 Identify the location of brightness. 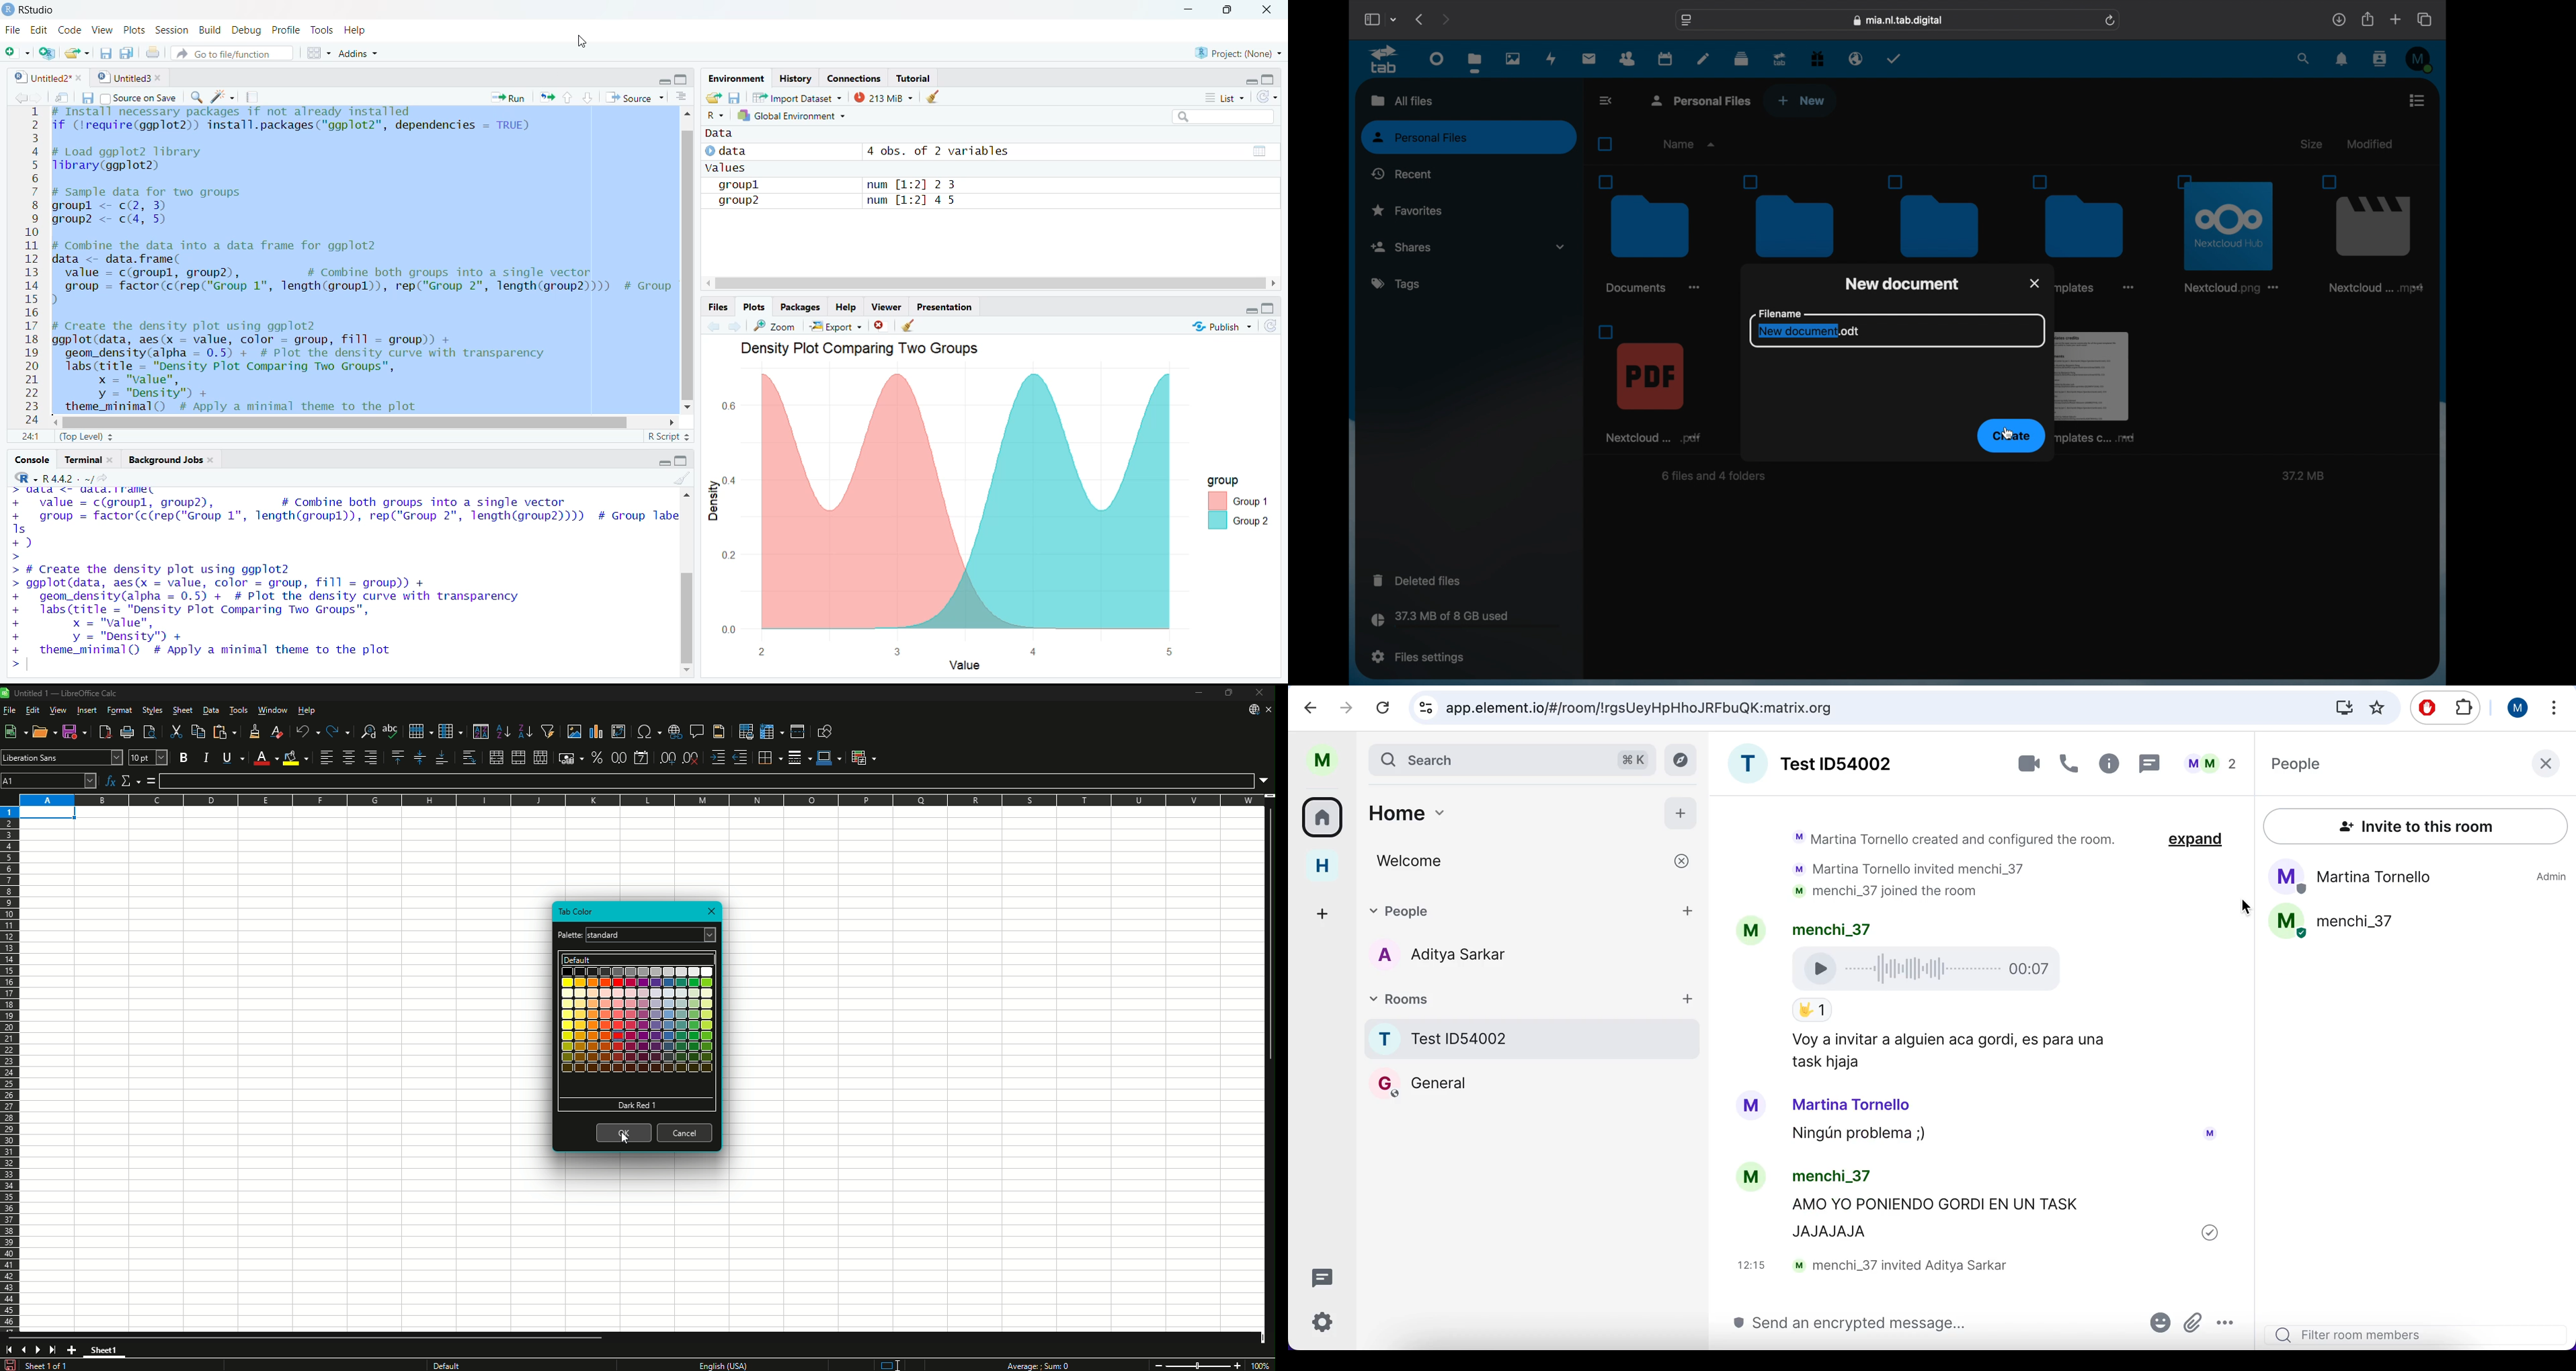
(224, 95).